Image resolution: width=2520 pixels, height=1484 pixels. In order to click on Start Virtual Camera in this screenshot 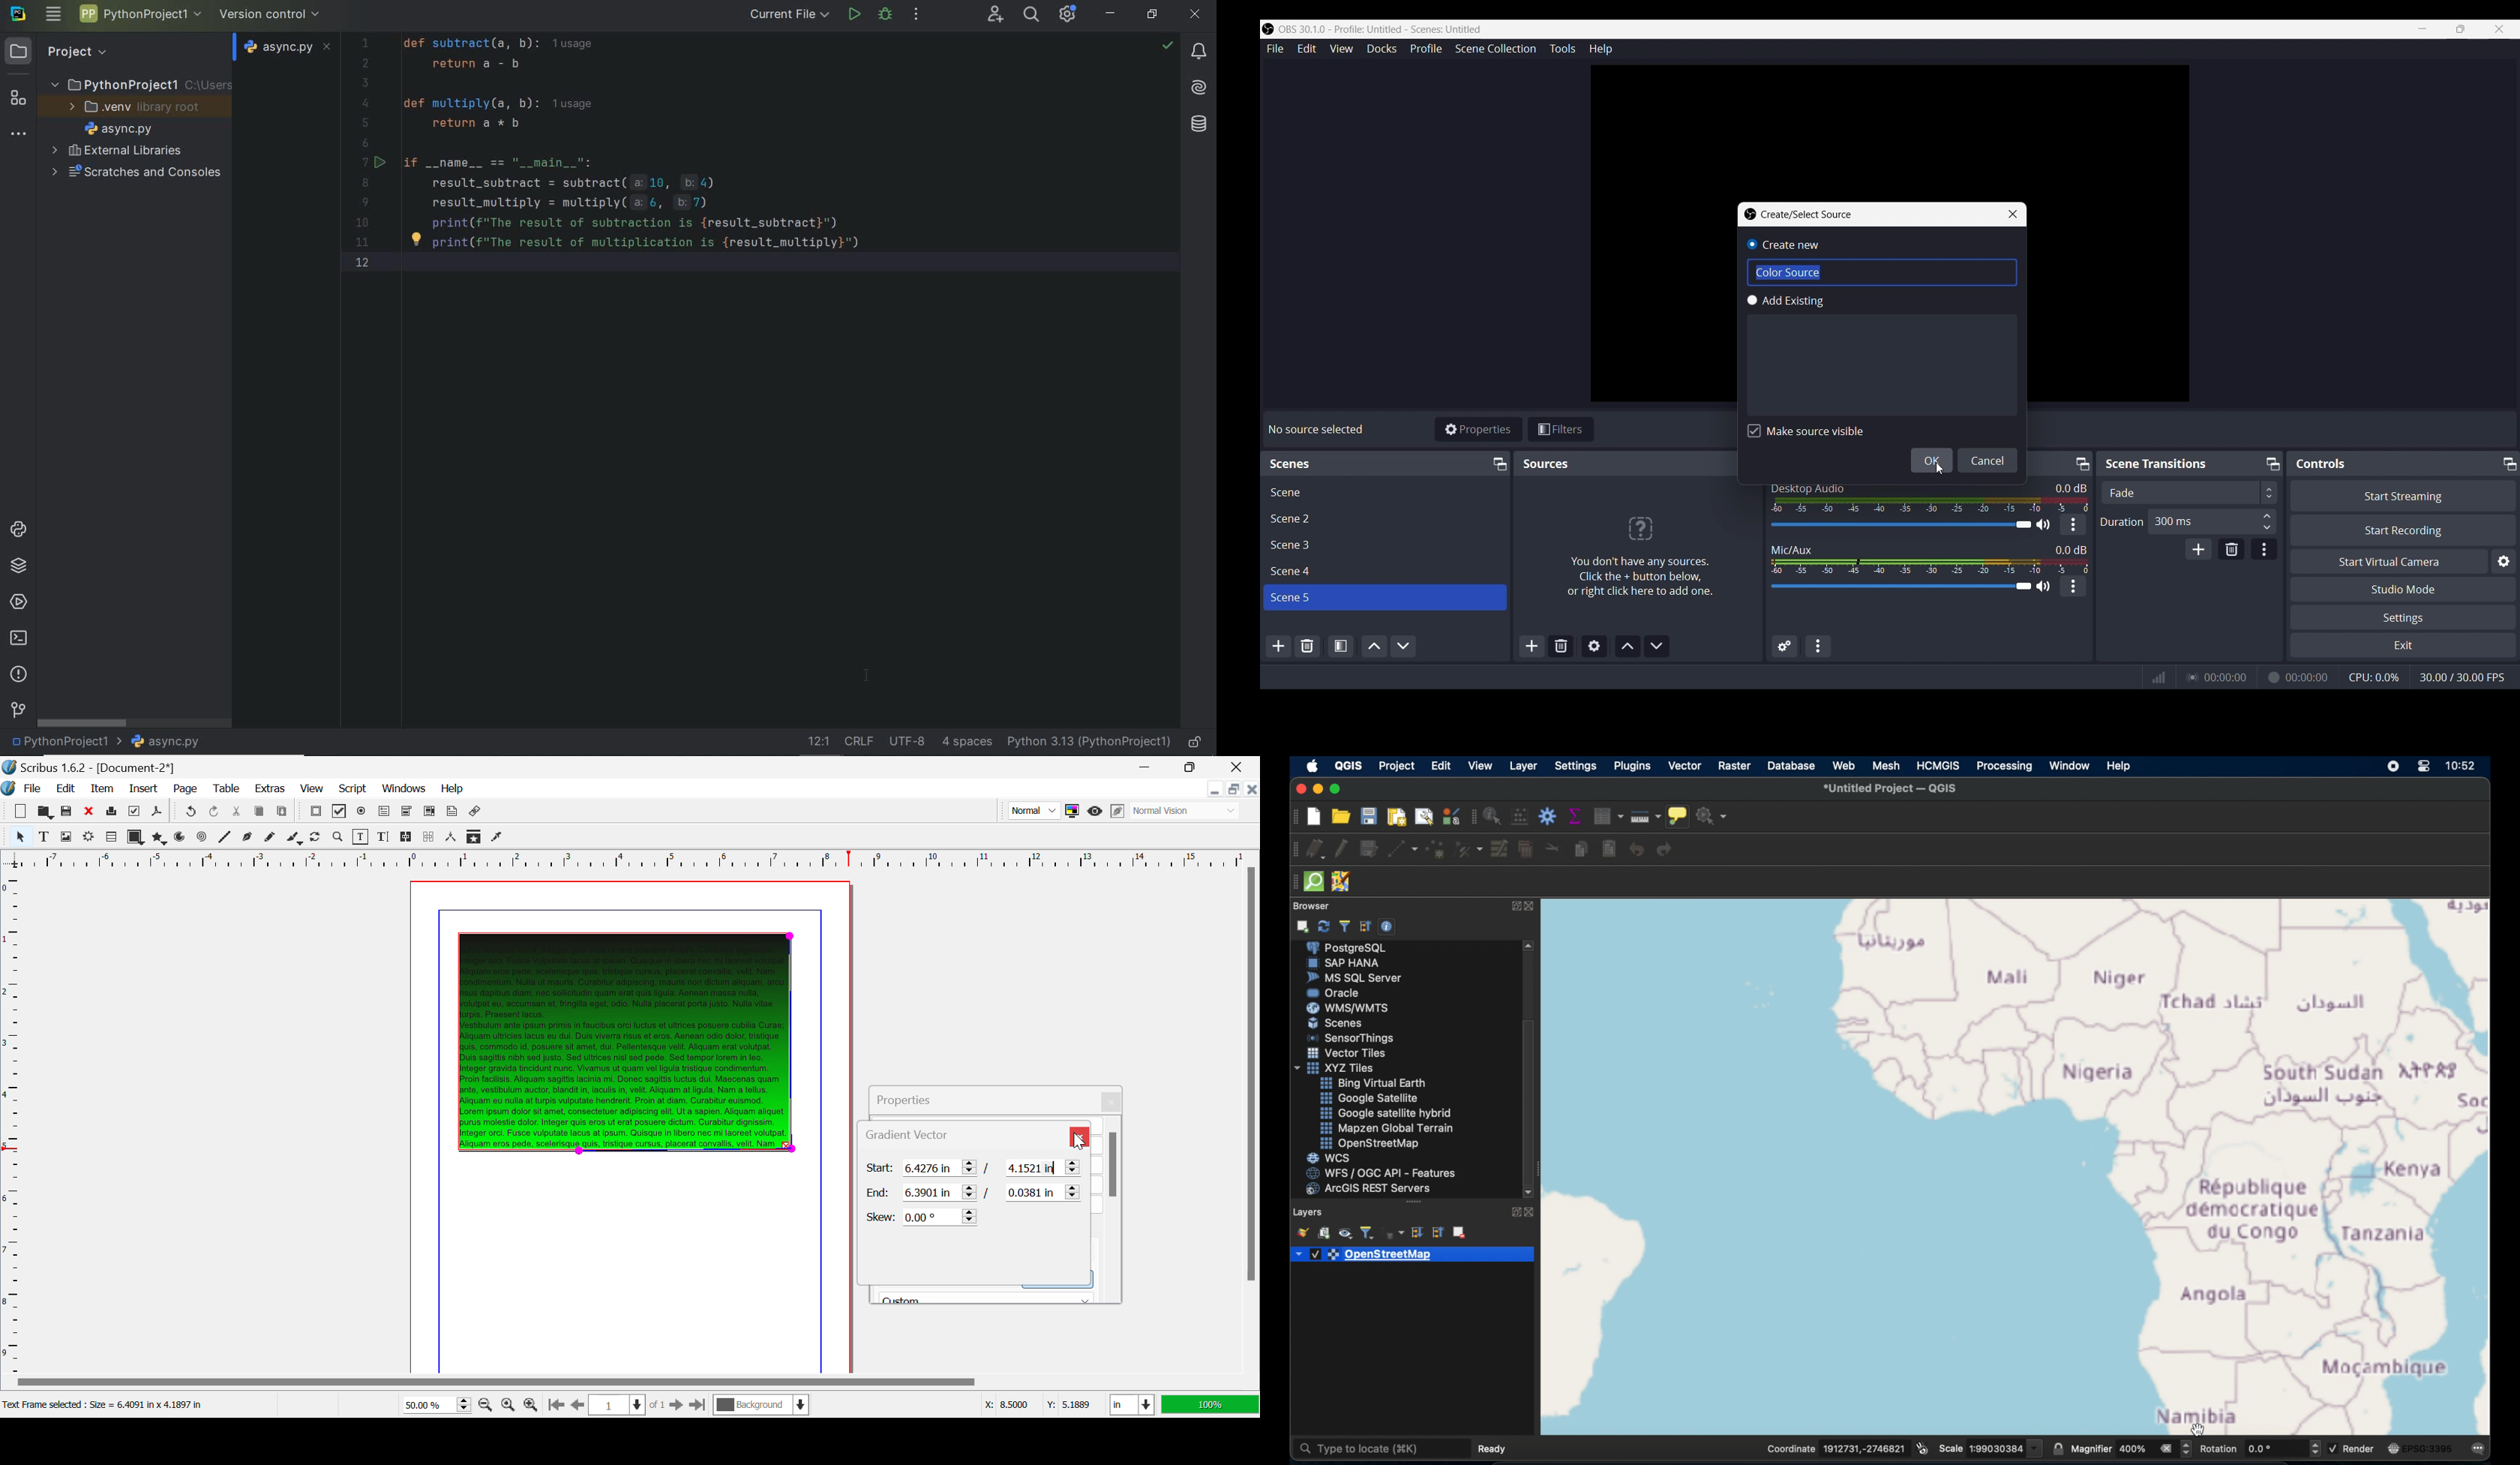, I will do `click(2385, 561)`.